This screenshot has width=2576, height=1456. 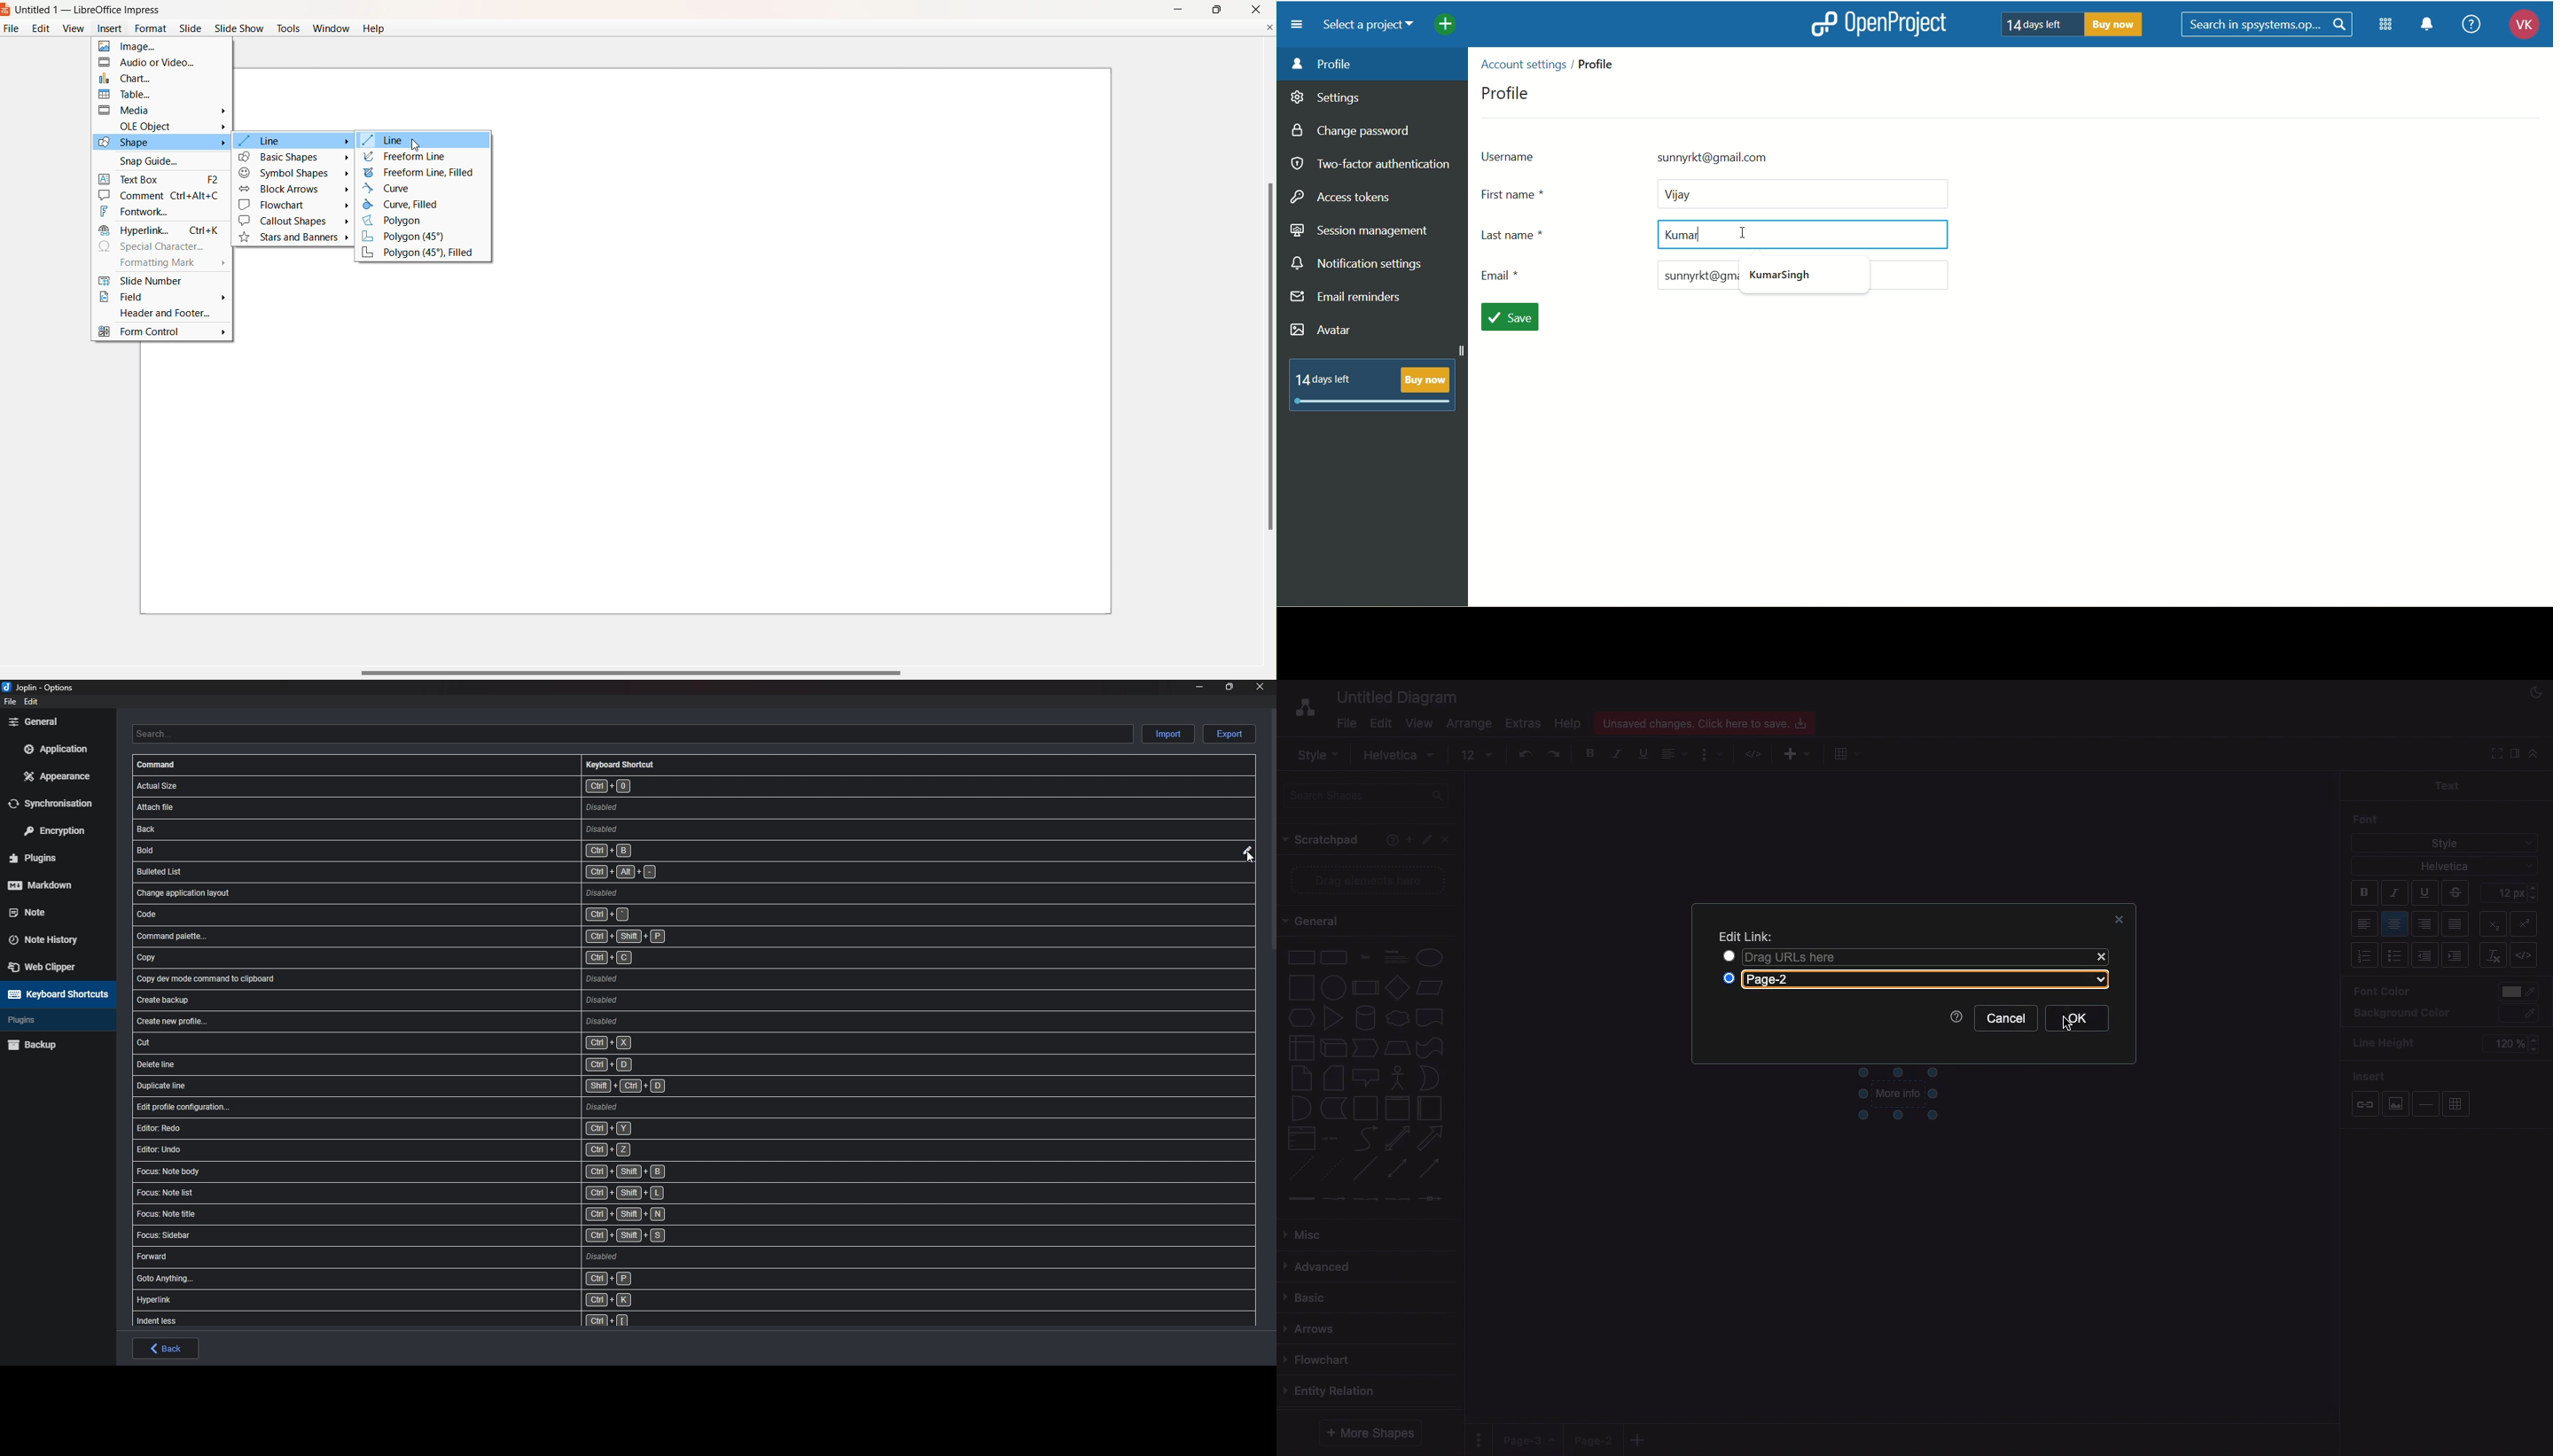 I want to click on Italics, so click(x=1618, y=753).